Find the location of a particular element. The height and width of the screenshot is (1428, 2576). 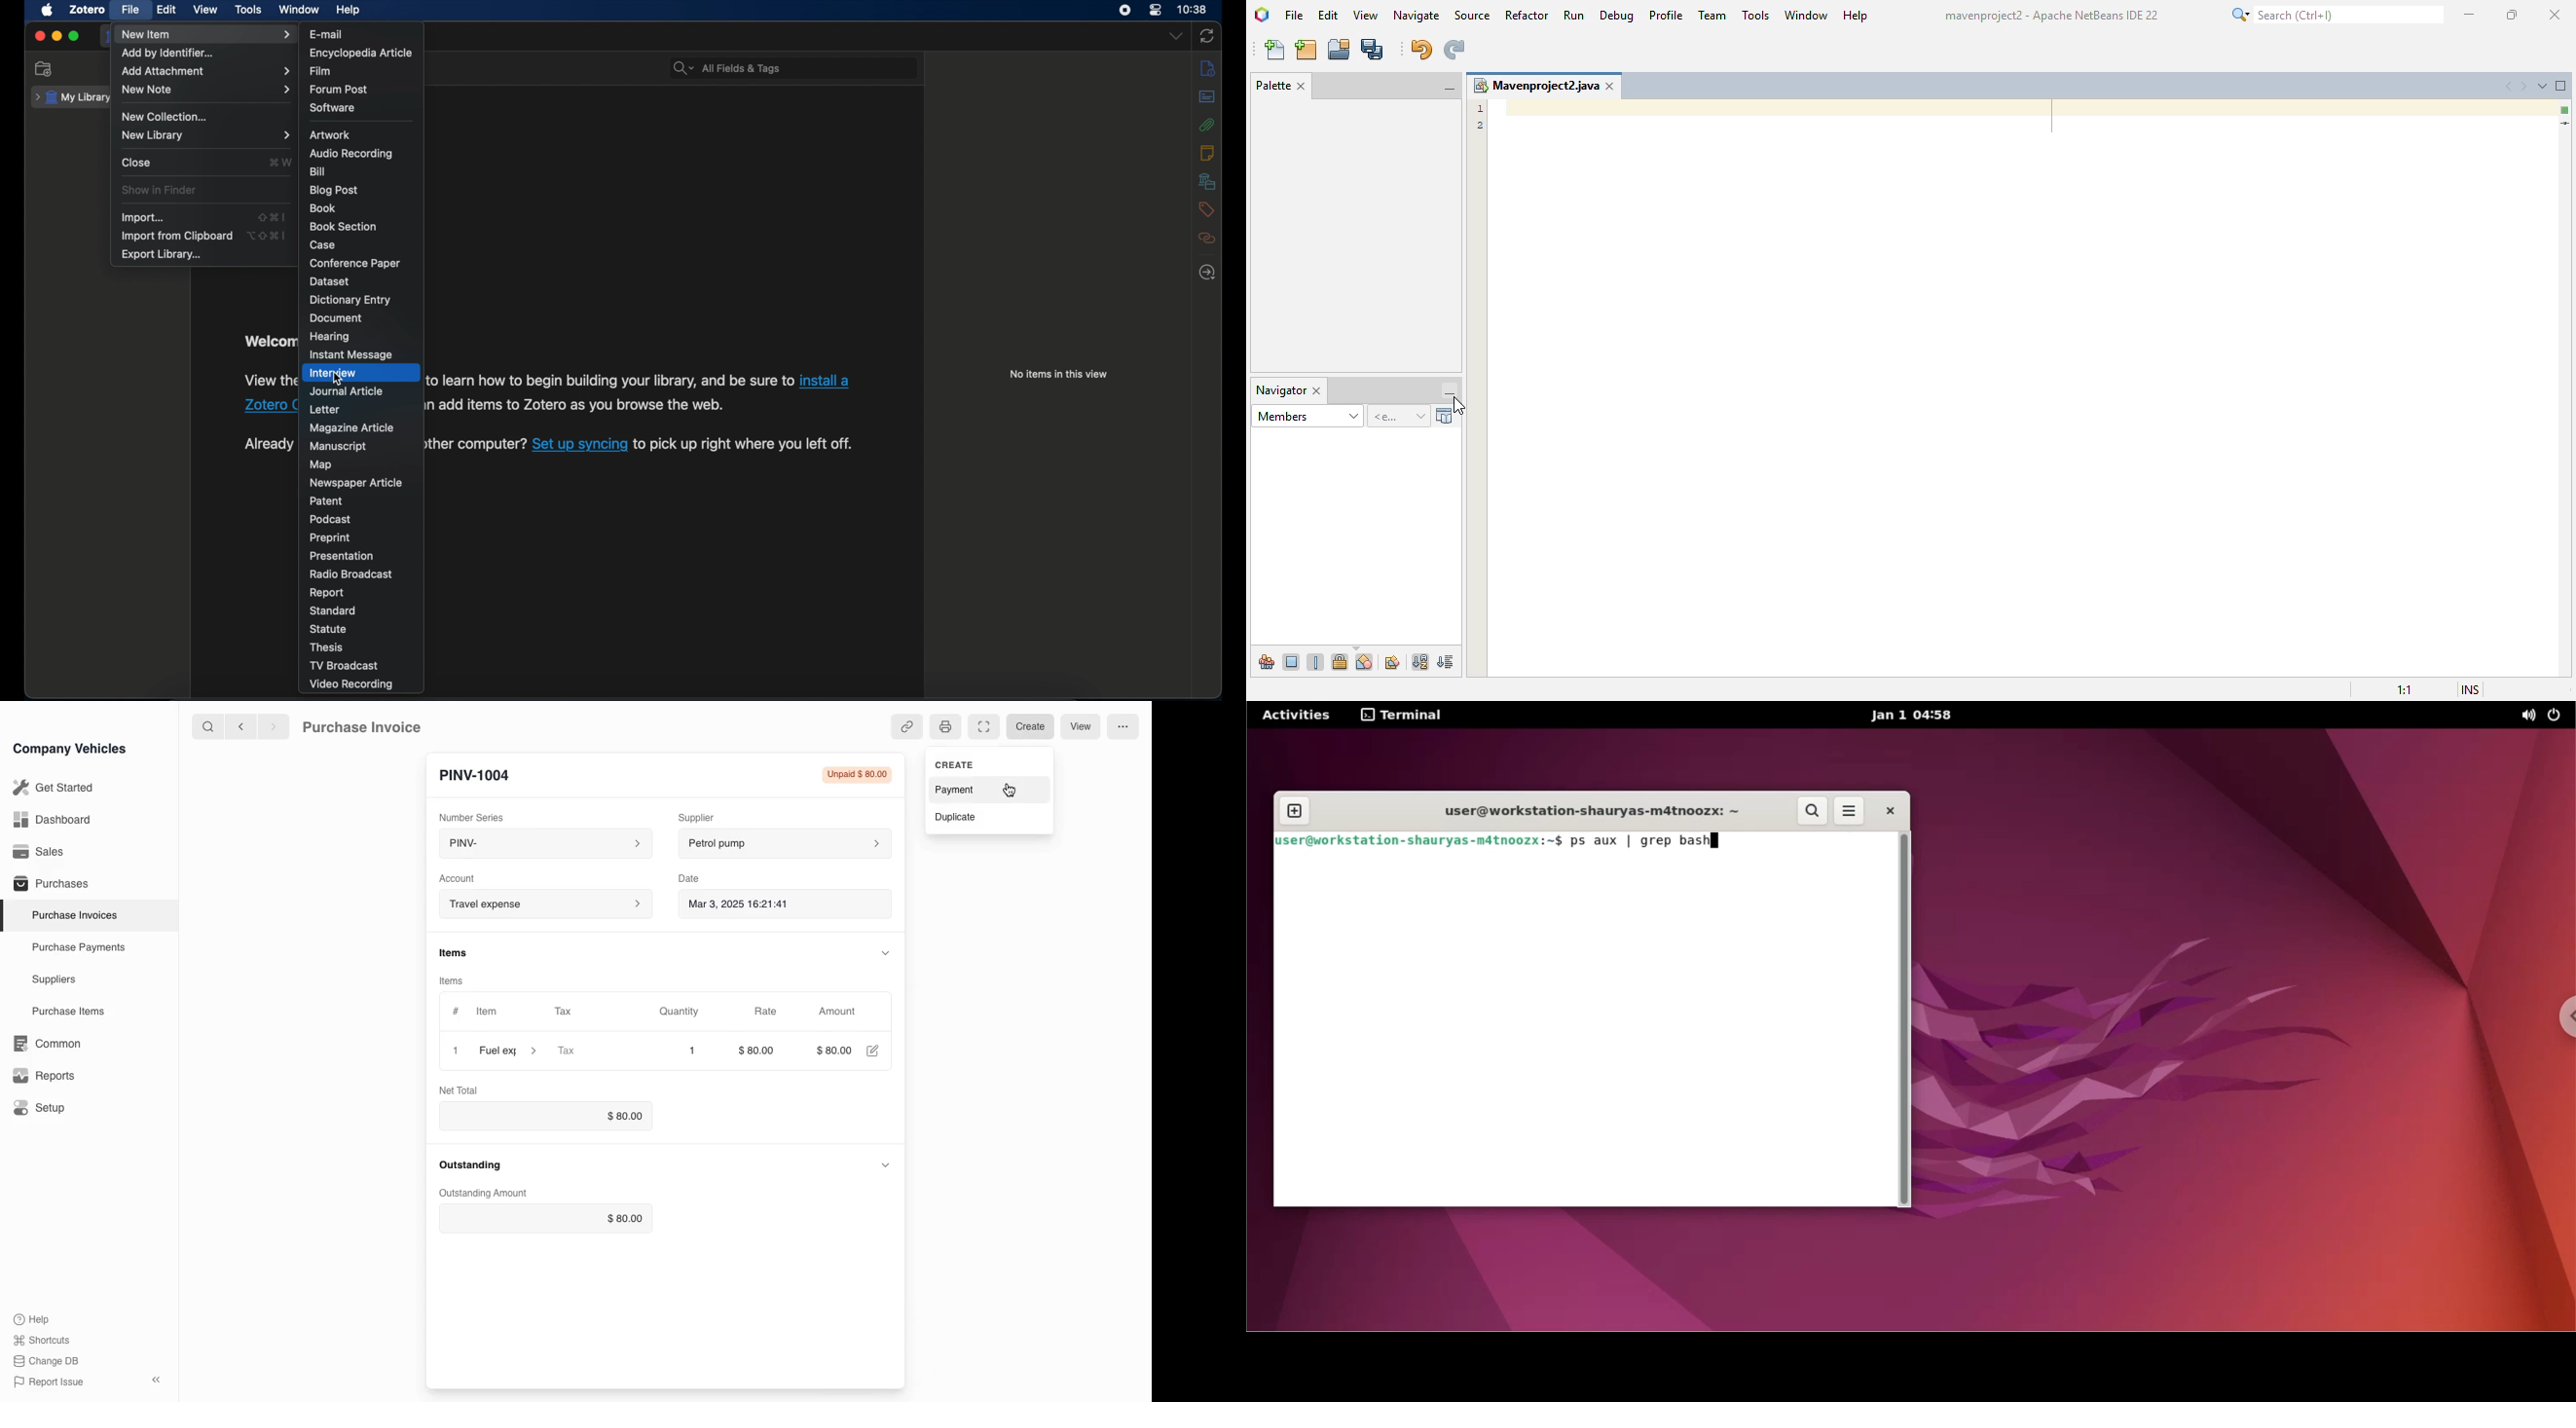

another computer is located at coordinates (475, 443).